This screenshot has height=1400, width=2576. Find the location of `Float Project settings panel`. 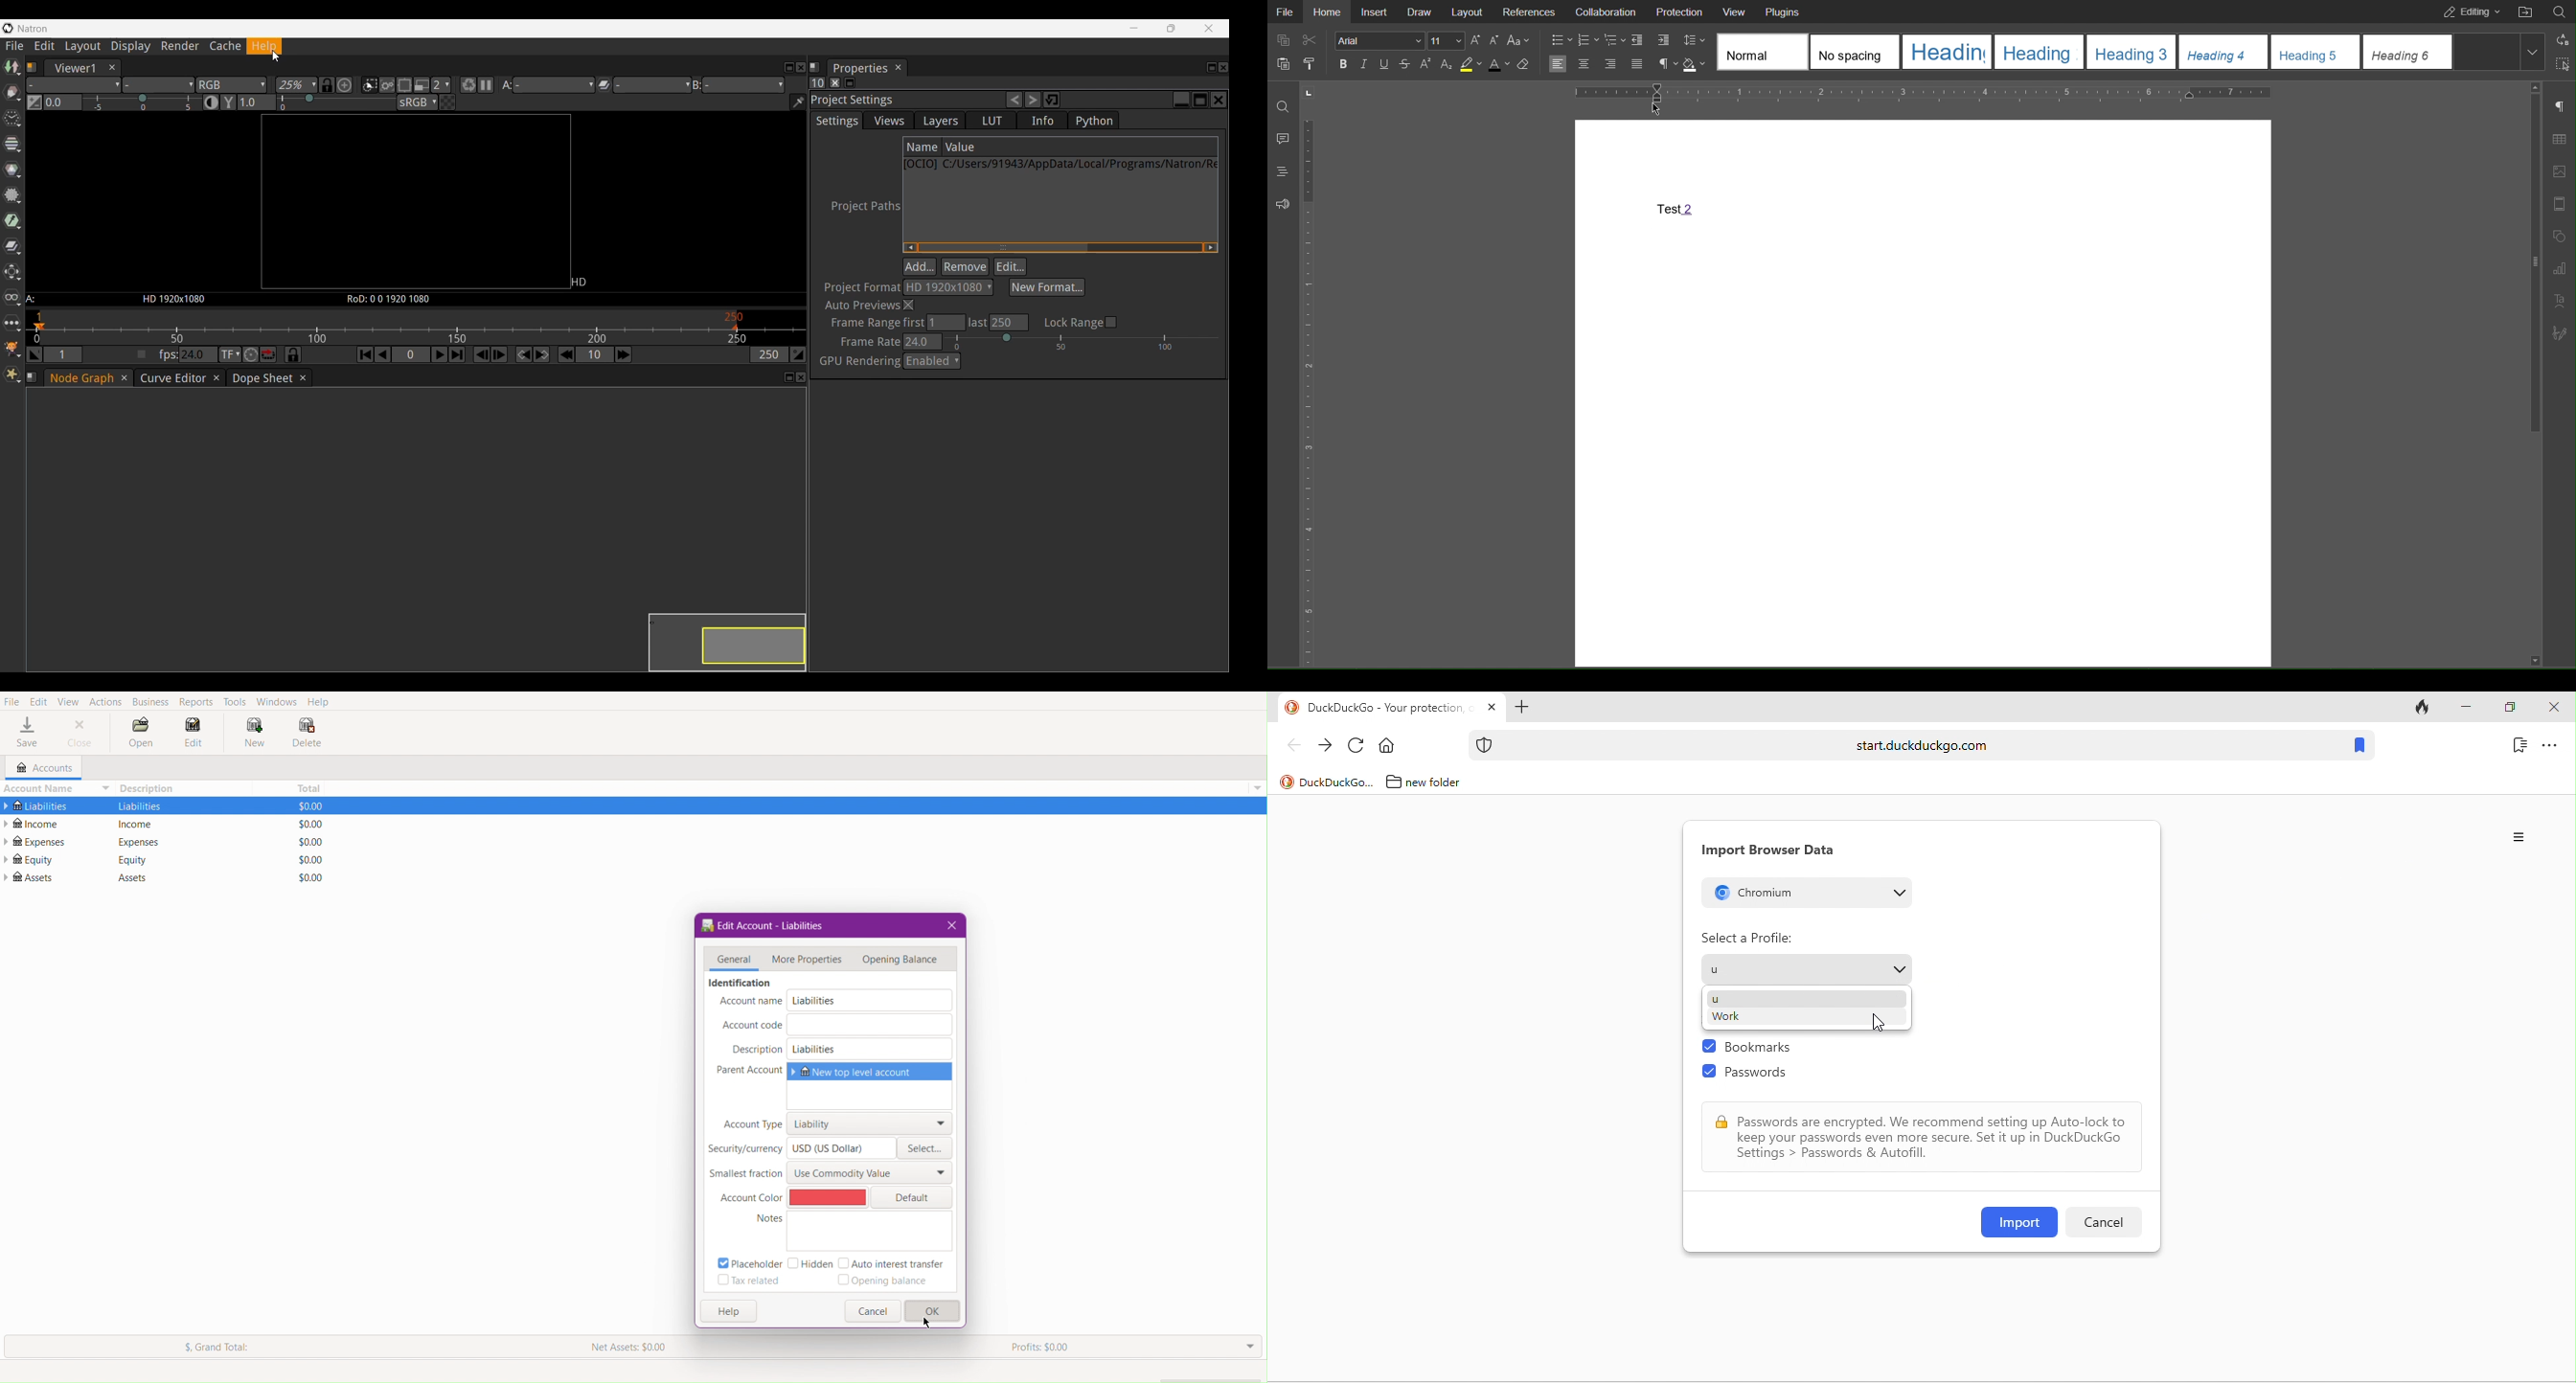

Float Project settings panel is located at coordinates (1201, 99).